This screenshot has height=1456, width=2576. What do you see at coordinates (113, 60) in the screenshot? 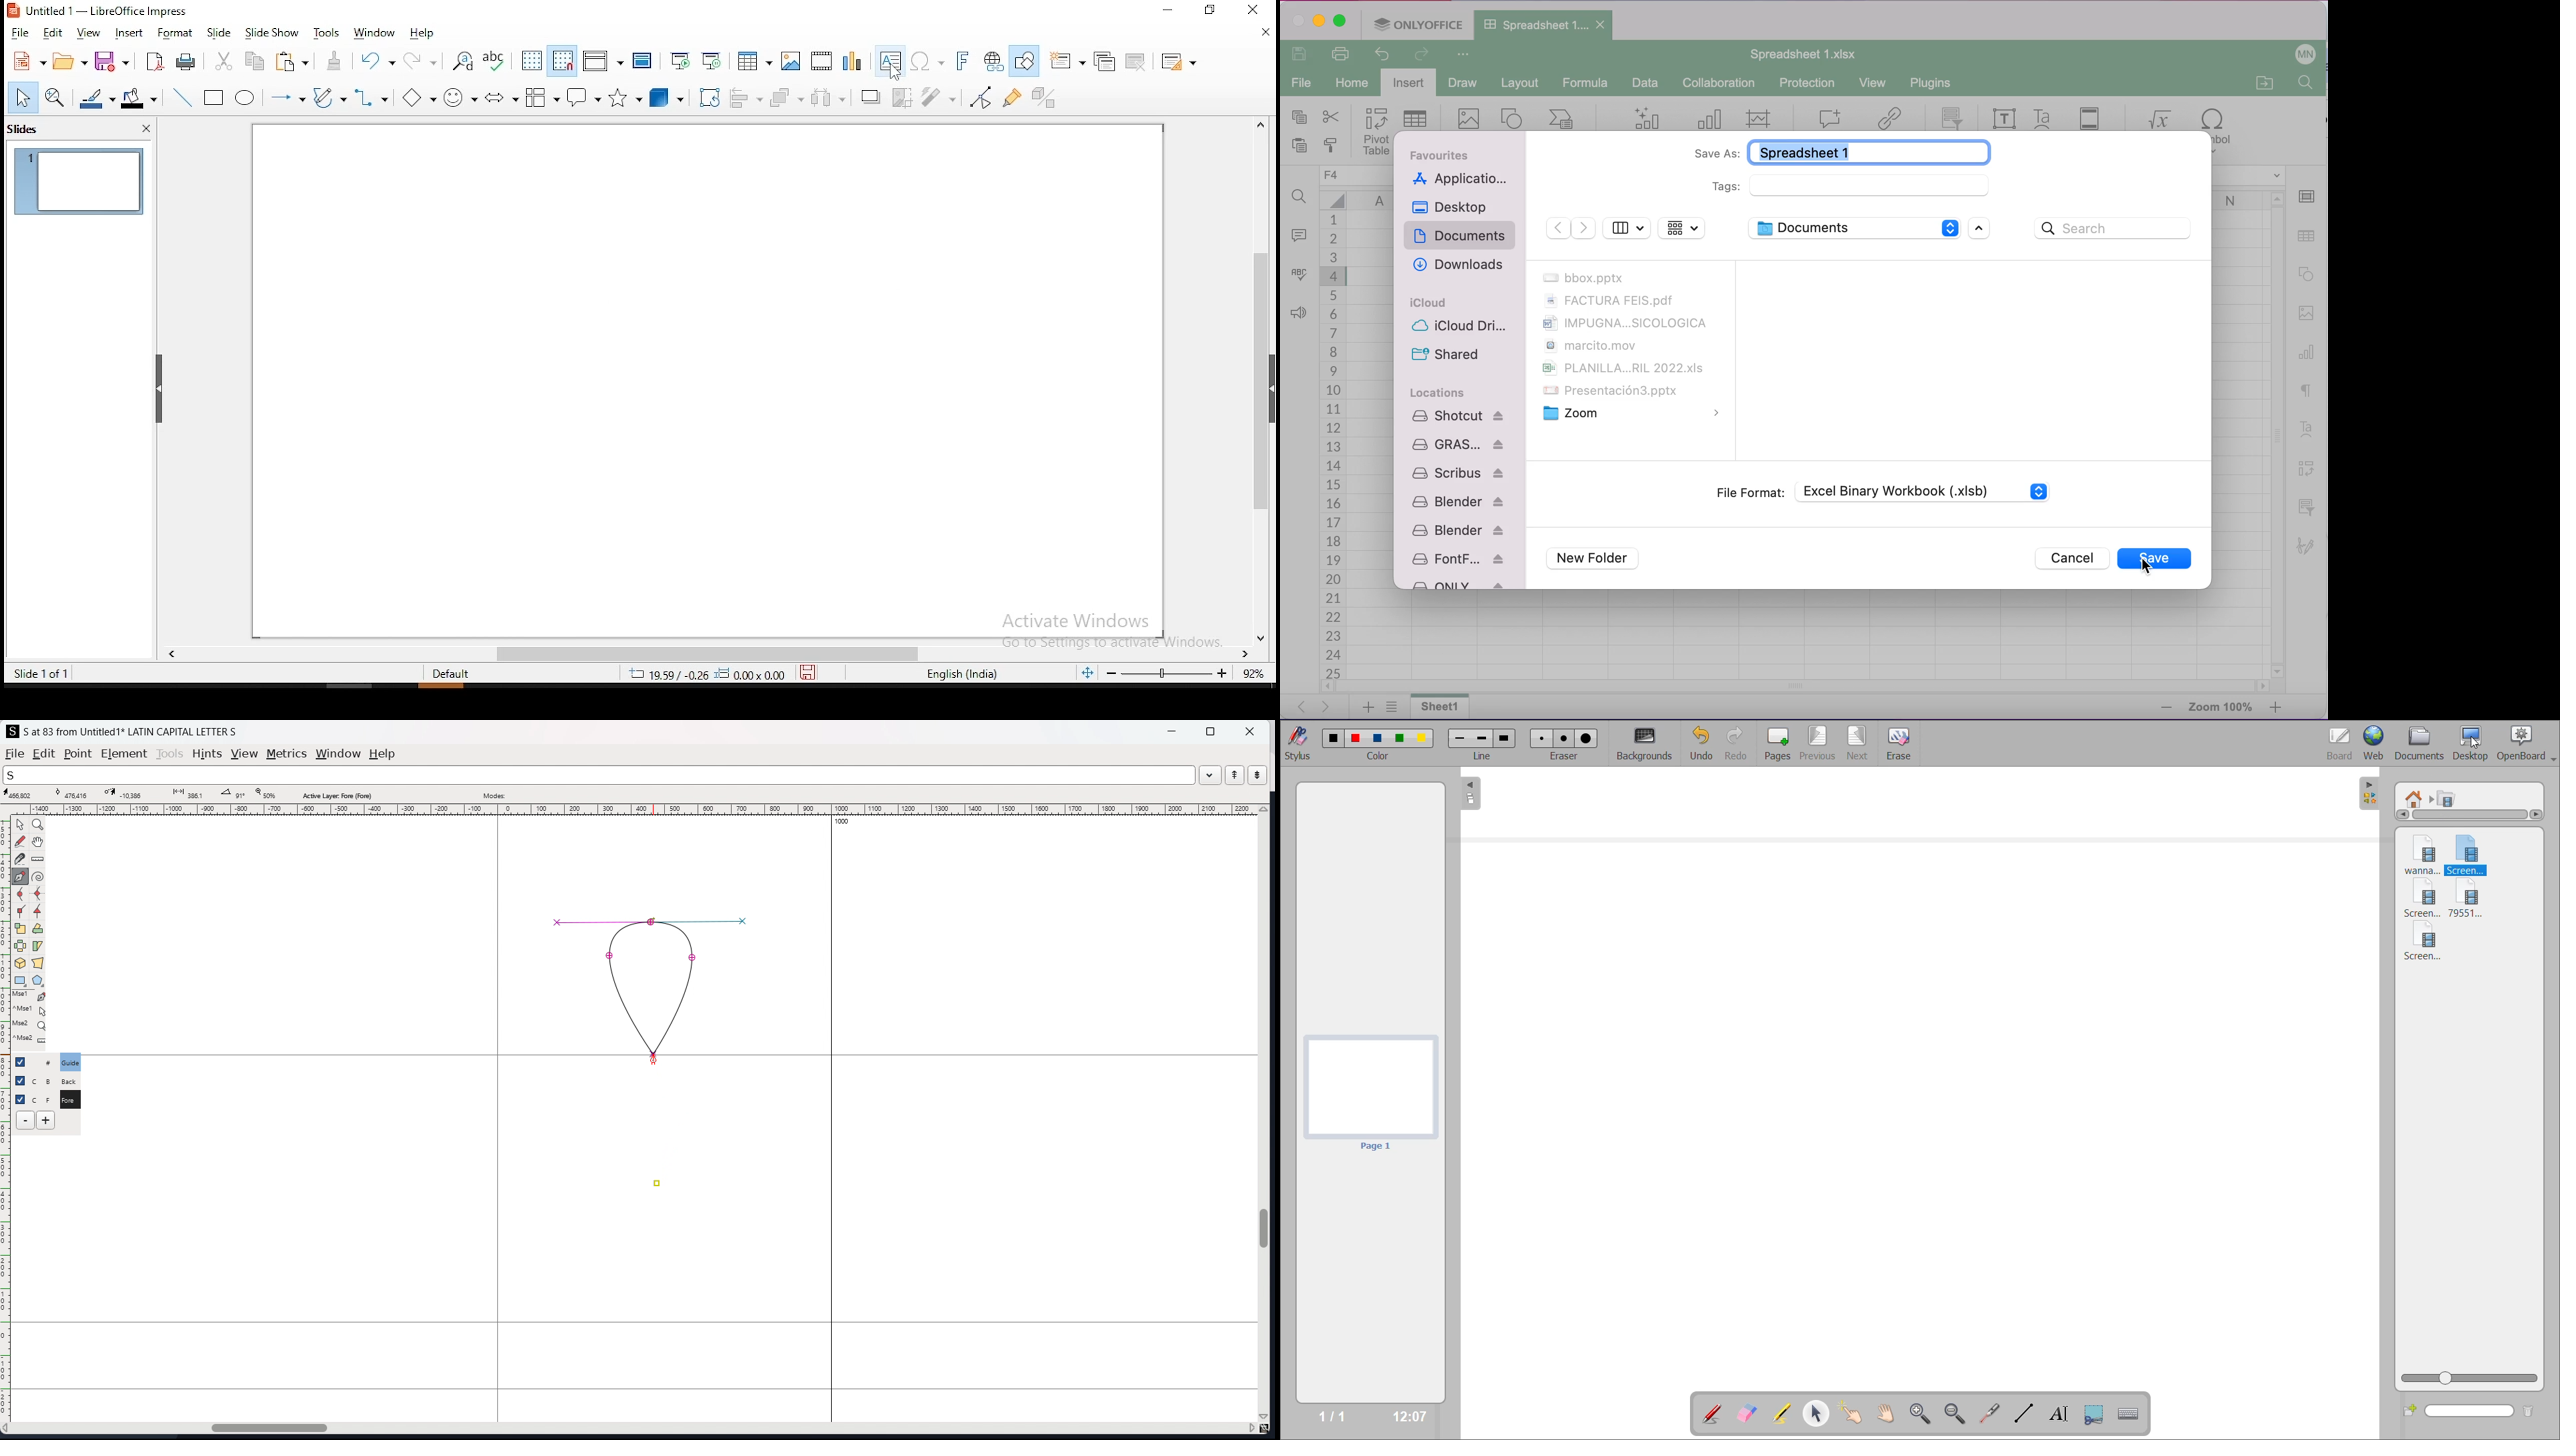
I see `save` at bounding box center [113, 60].